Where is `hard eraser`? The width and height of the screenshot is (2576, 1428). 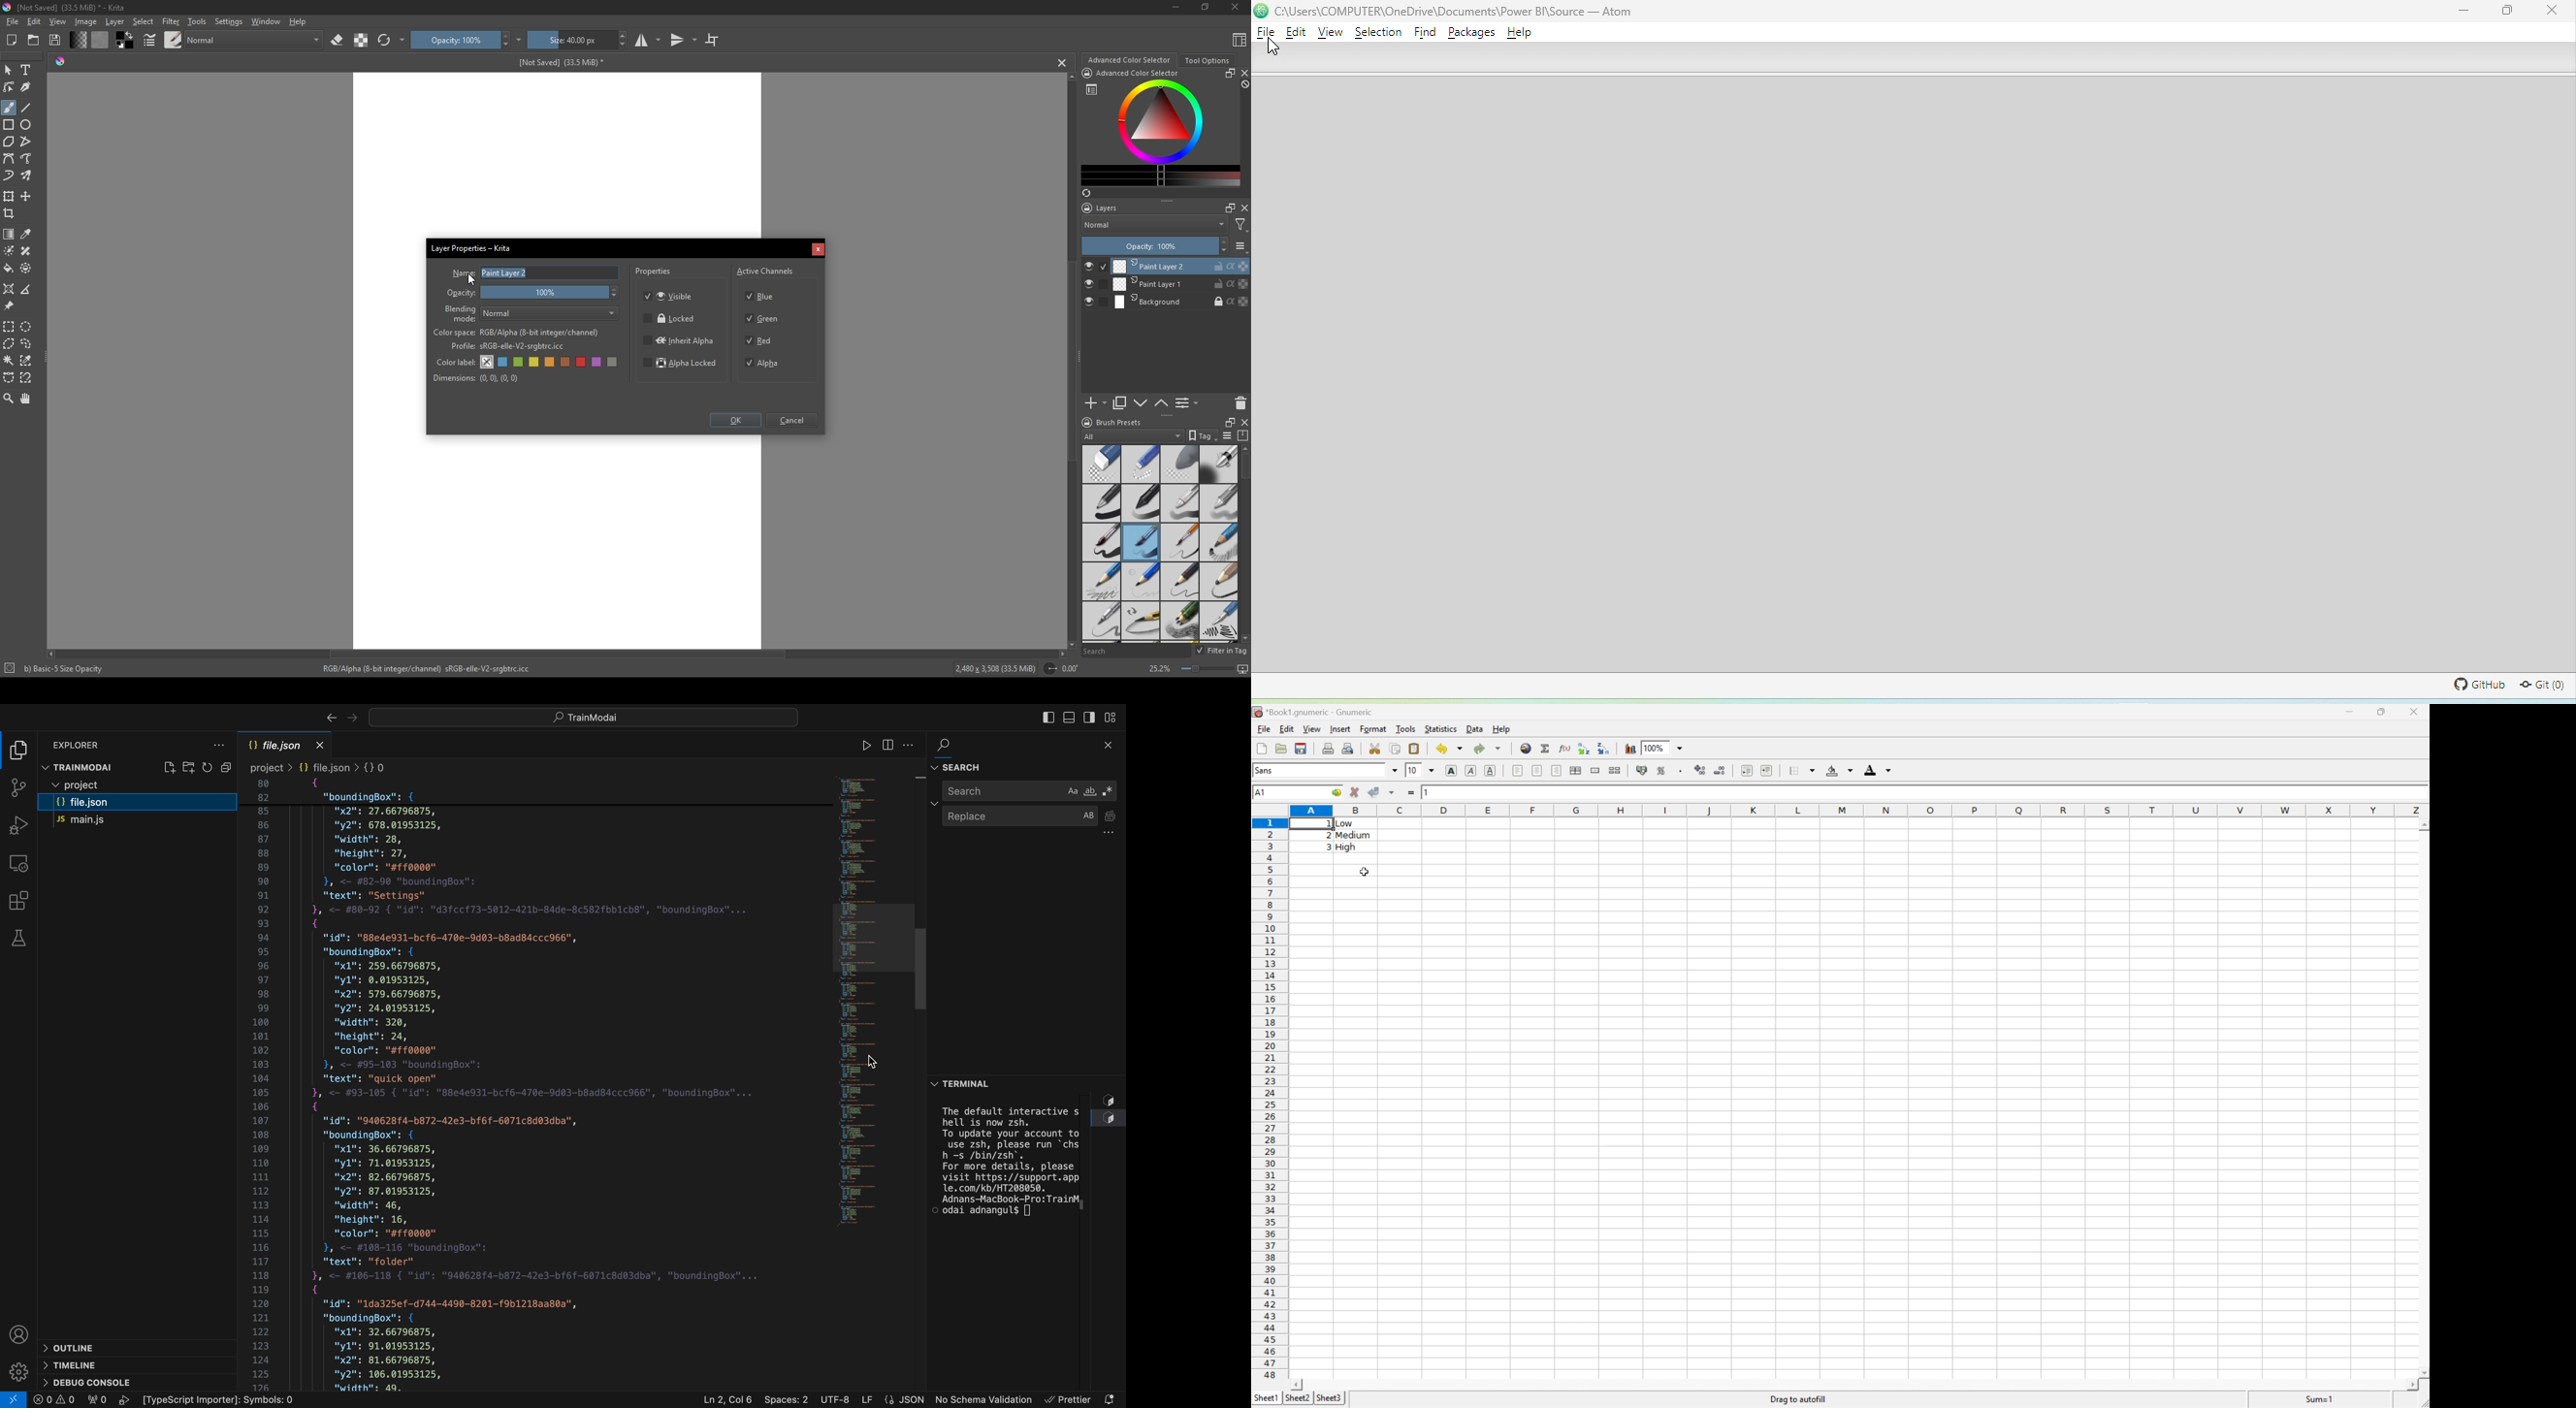
hard eraser is located at coordinates (1140, 463).